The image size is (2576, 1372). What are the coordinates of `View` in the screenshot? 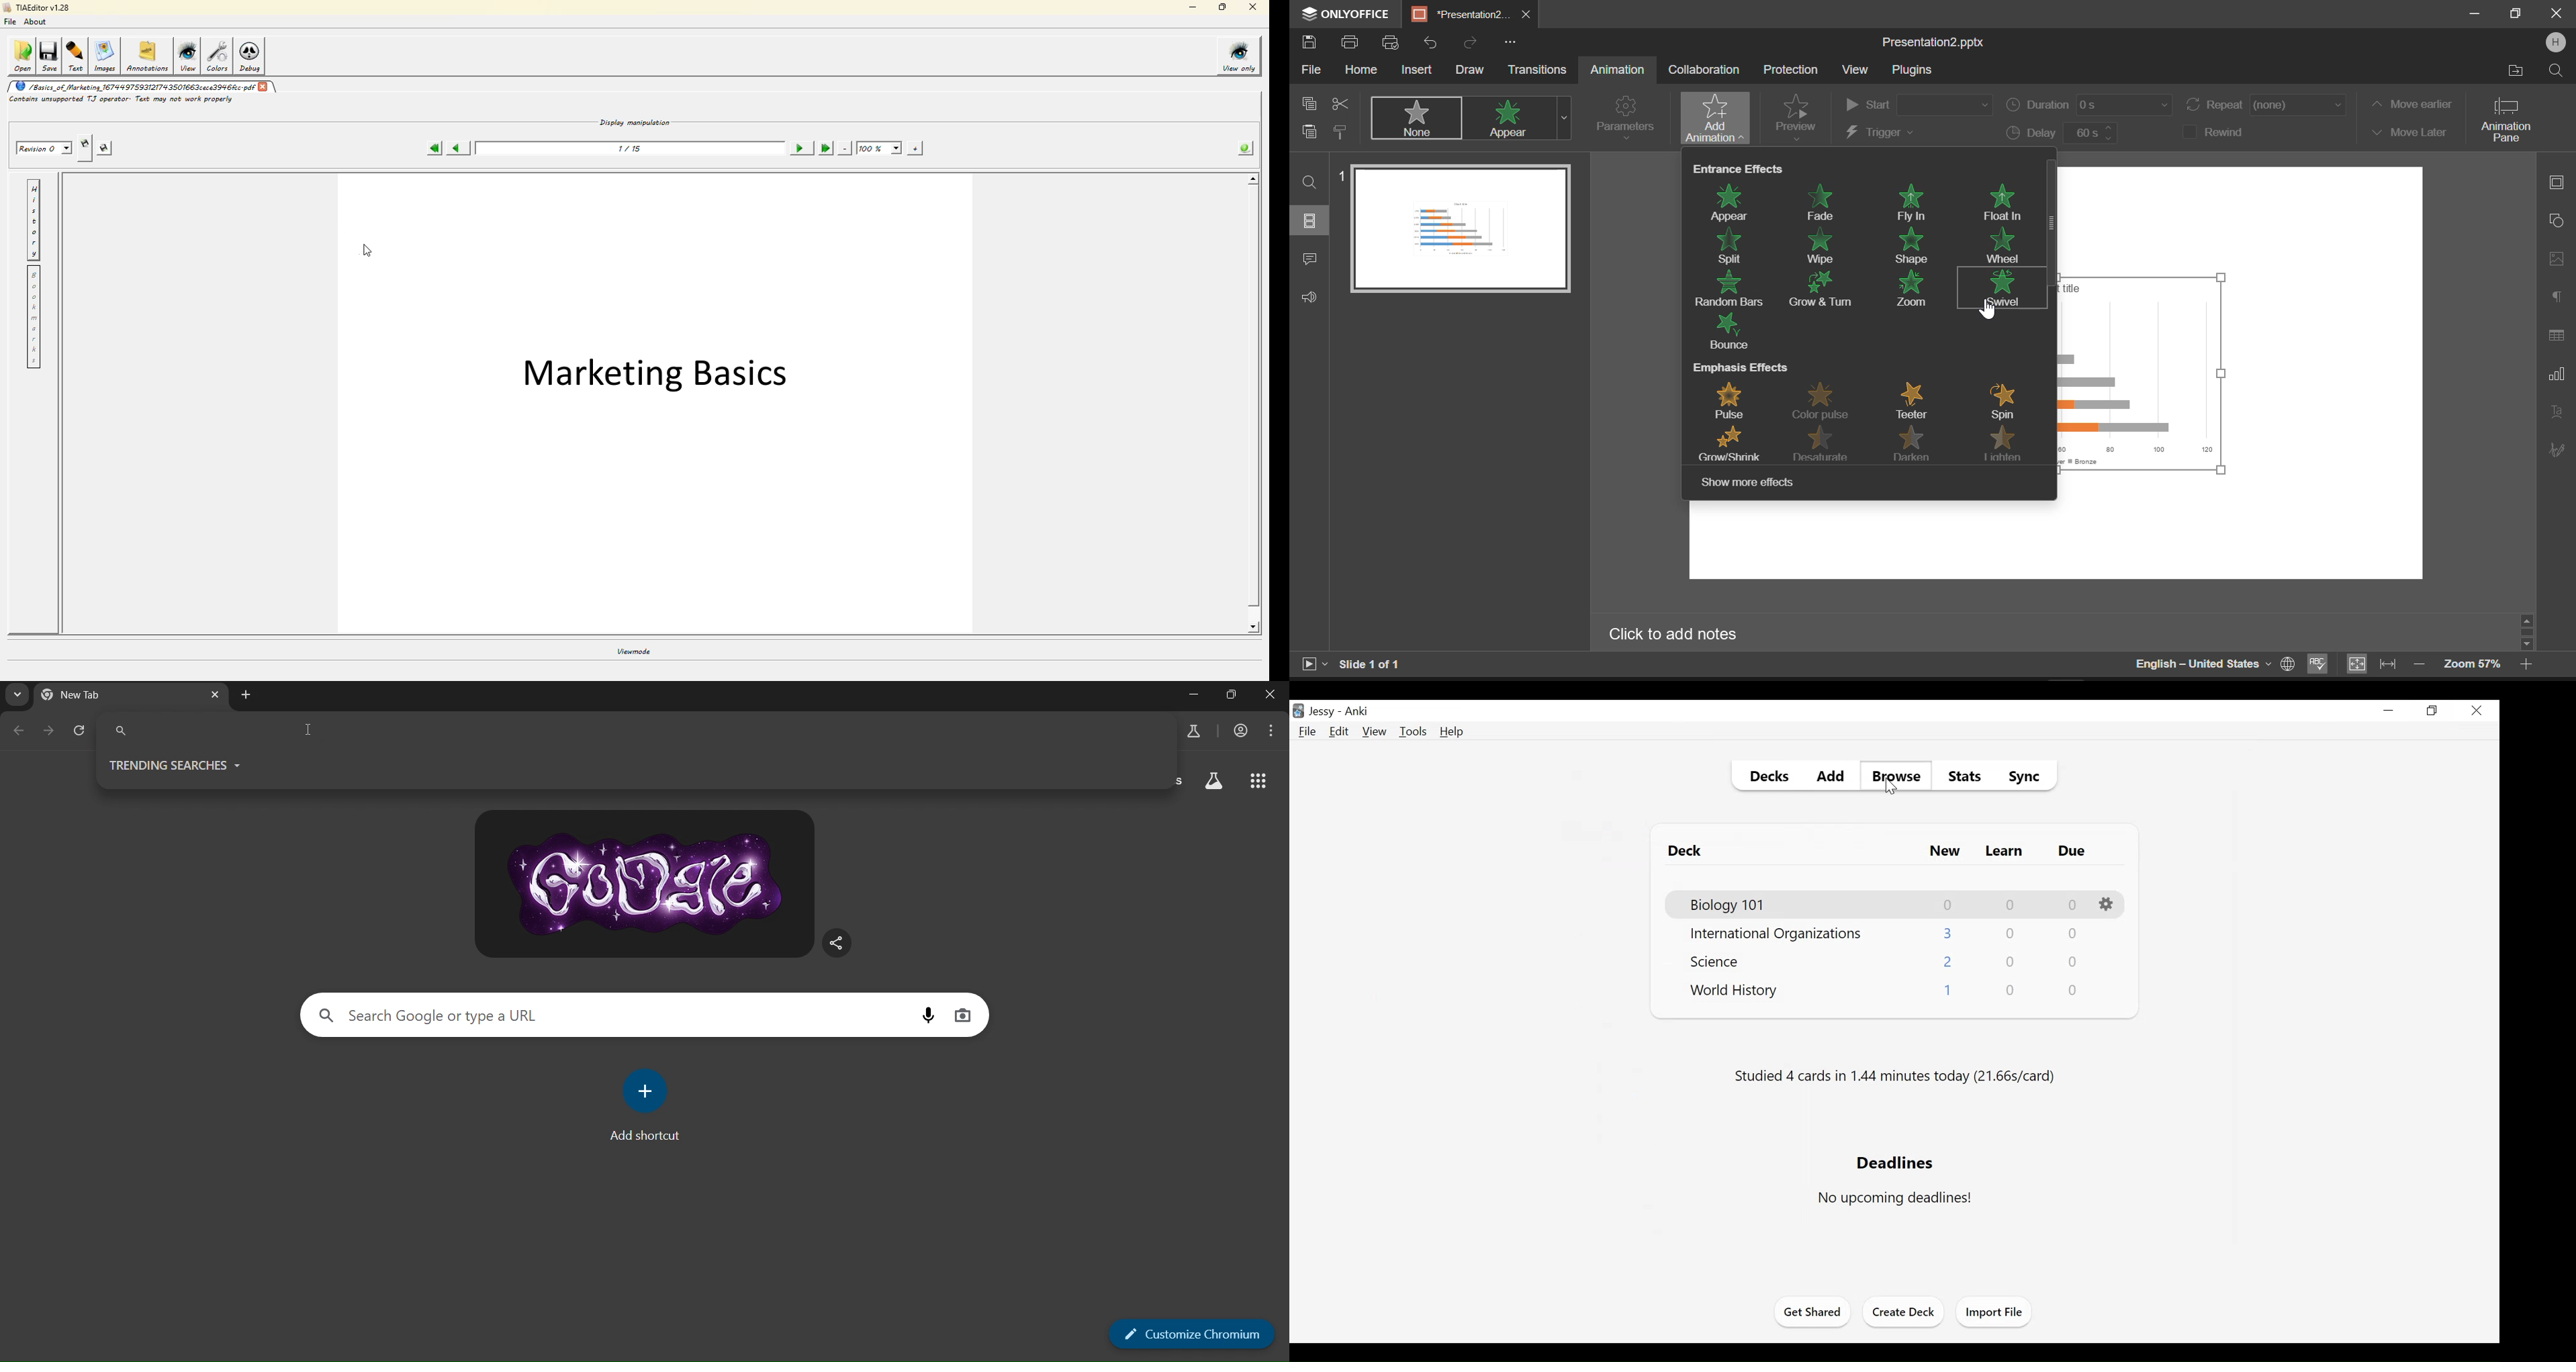 It's located at (1855, 69).